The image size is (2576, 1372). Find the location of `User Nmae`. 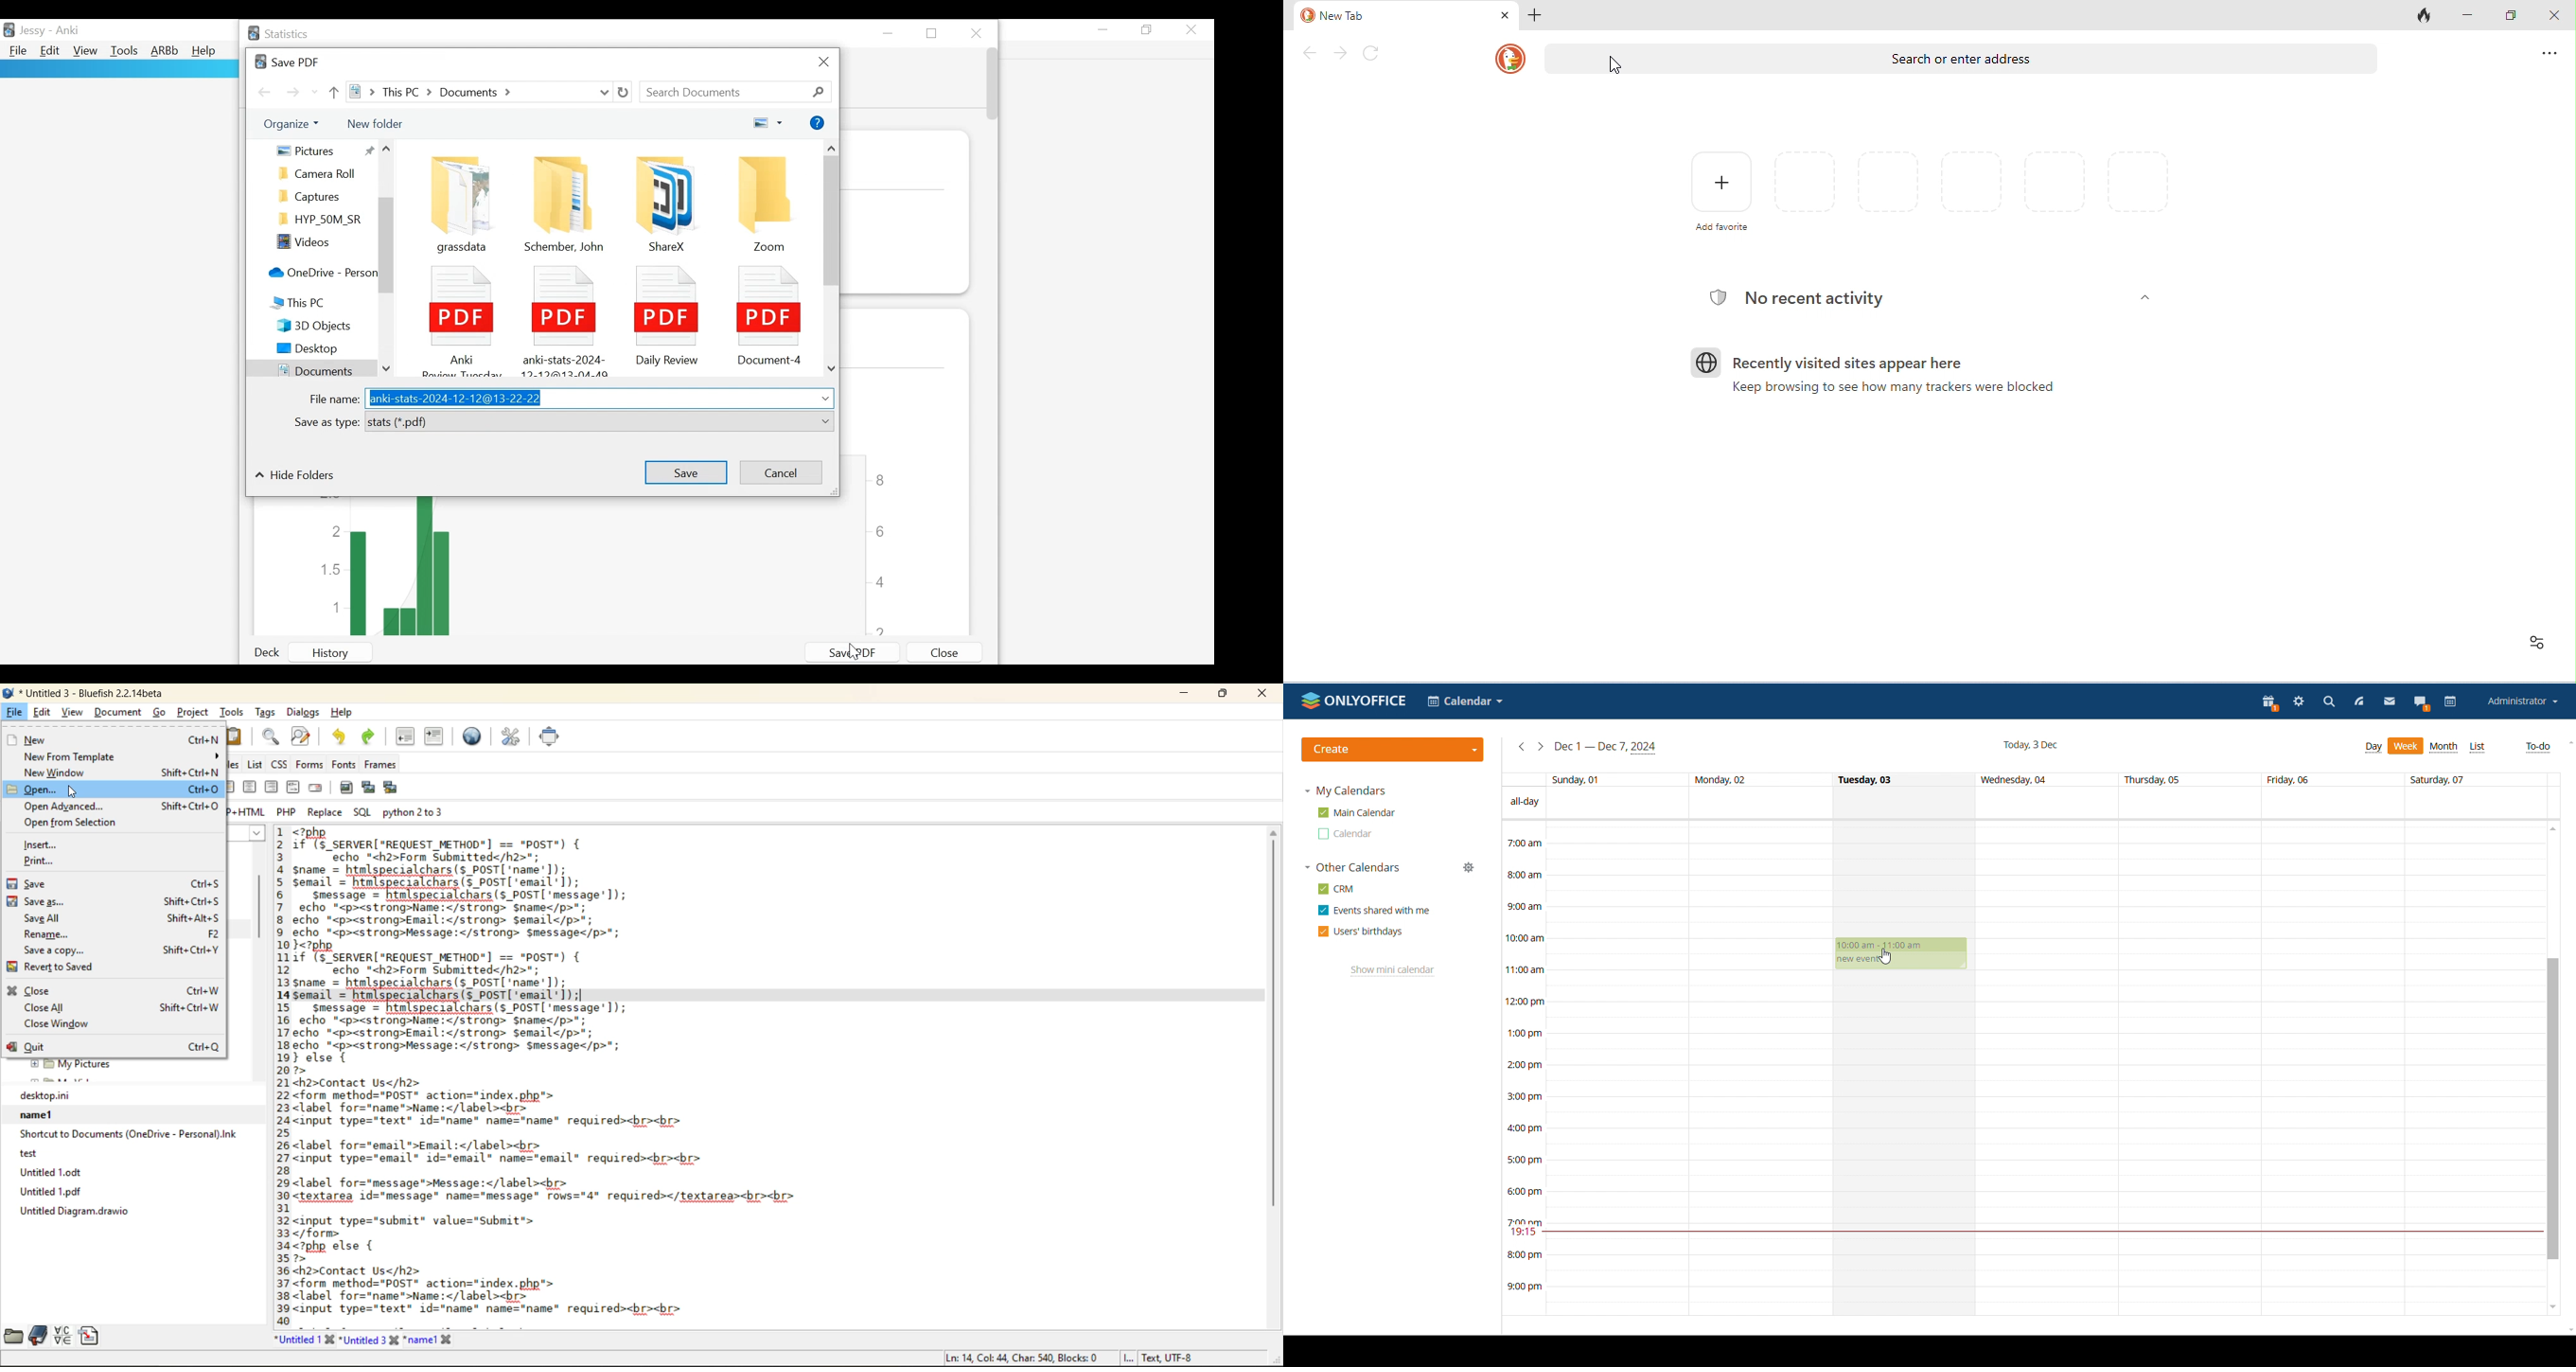

User Nmae is located at coordinates (32, 33).